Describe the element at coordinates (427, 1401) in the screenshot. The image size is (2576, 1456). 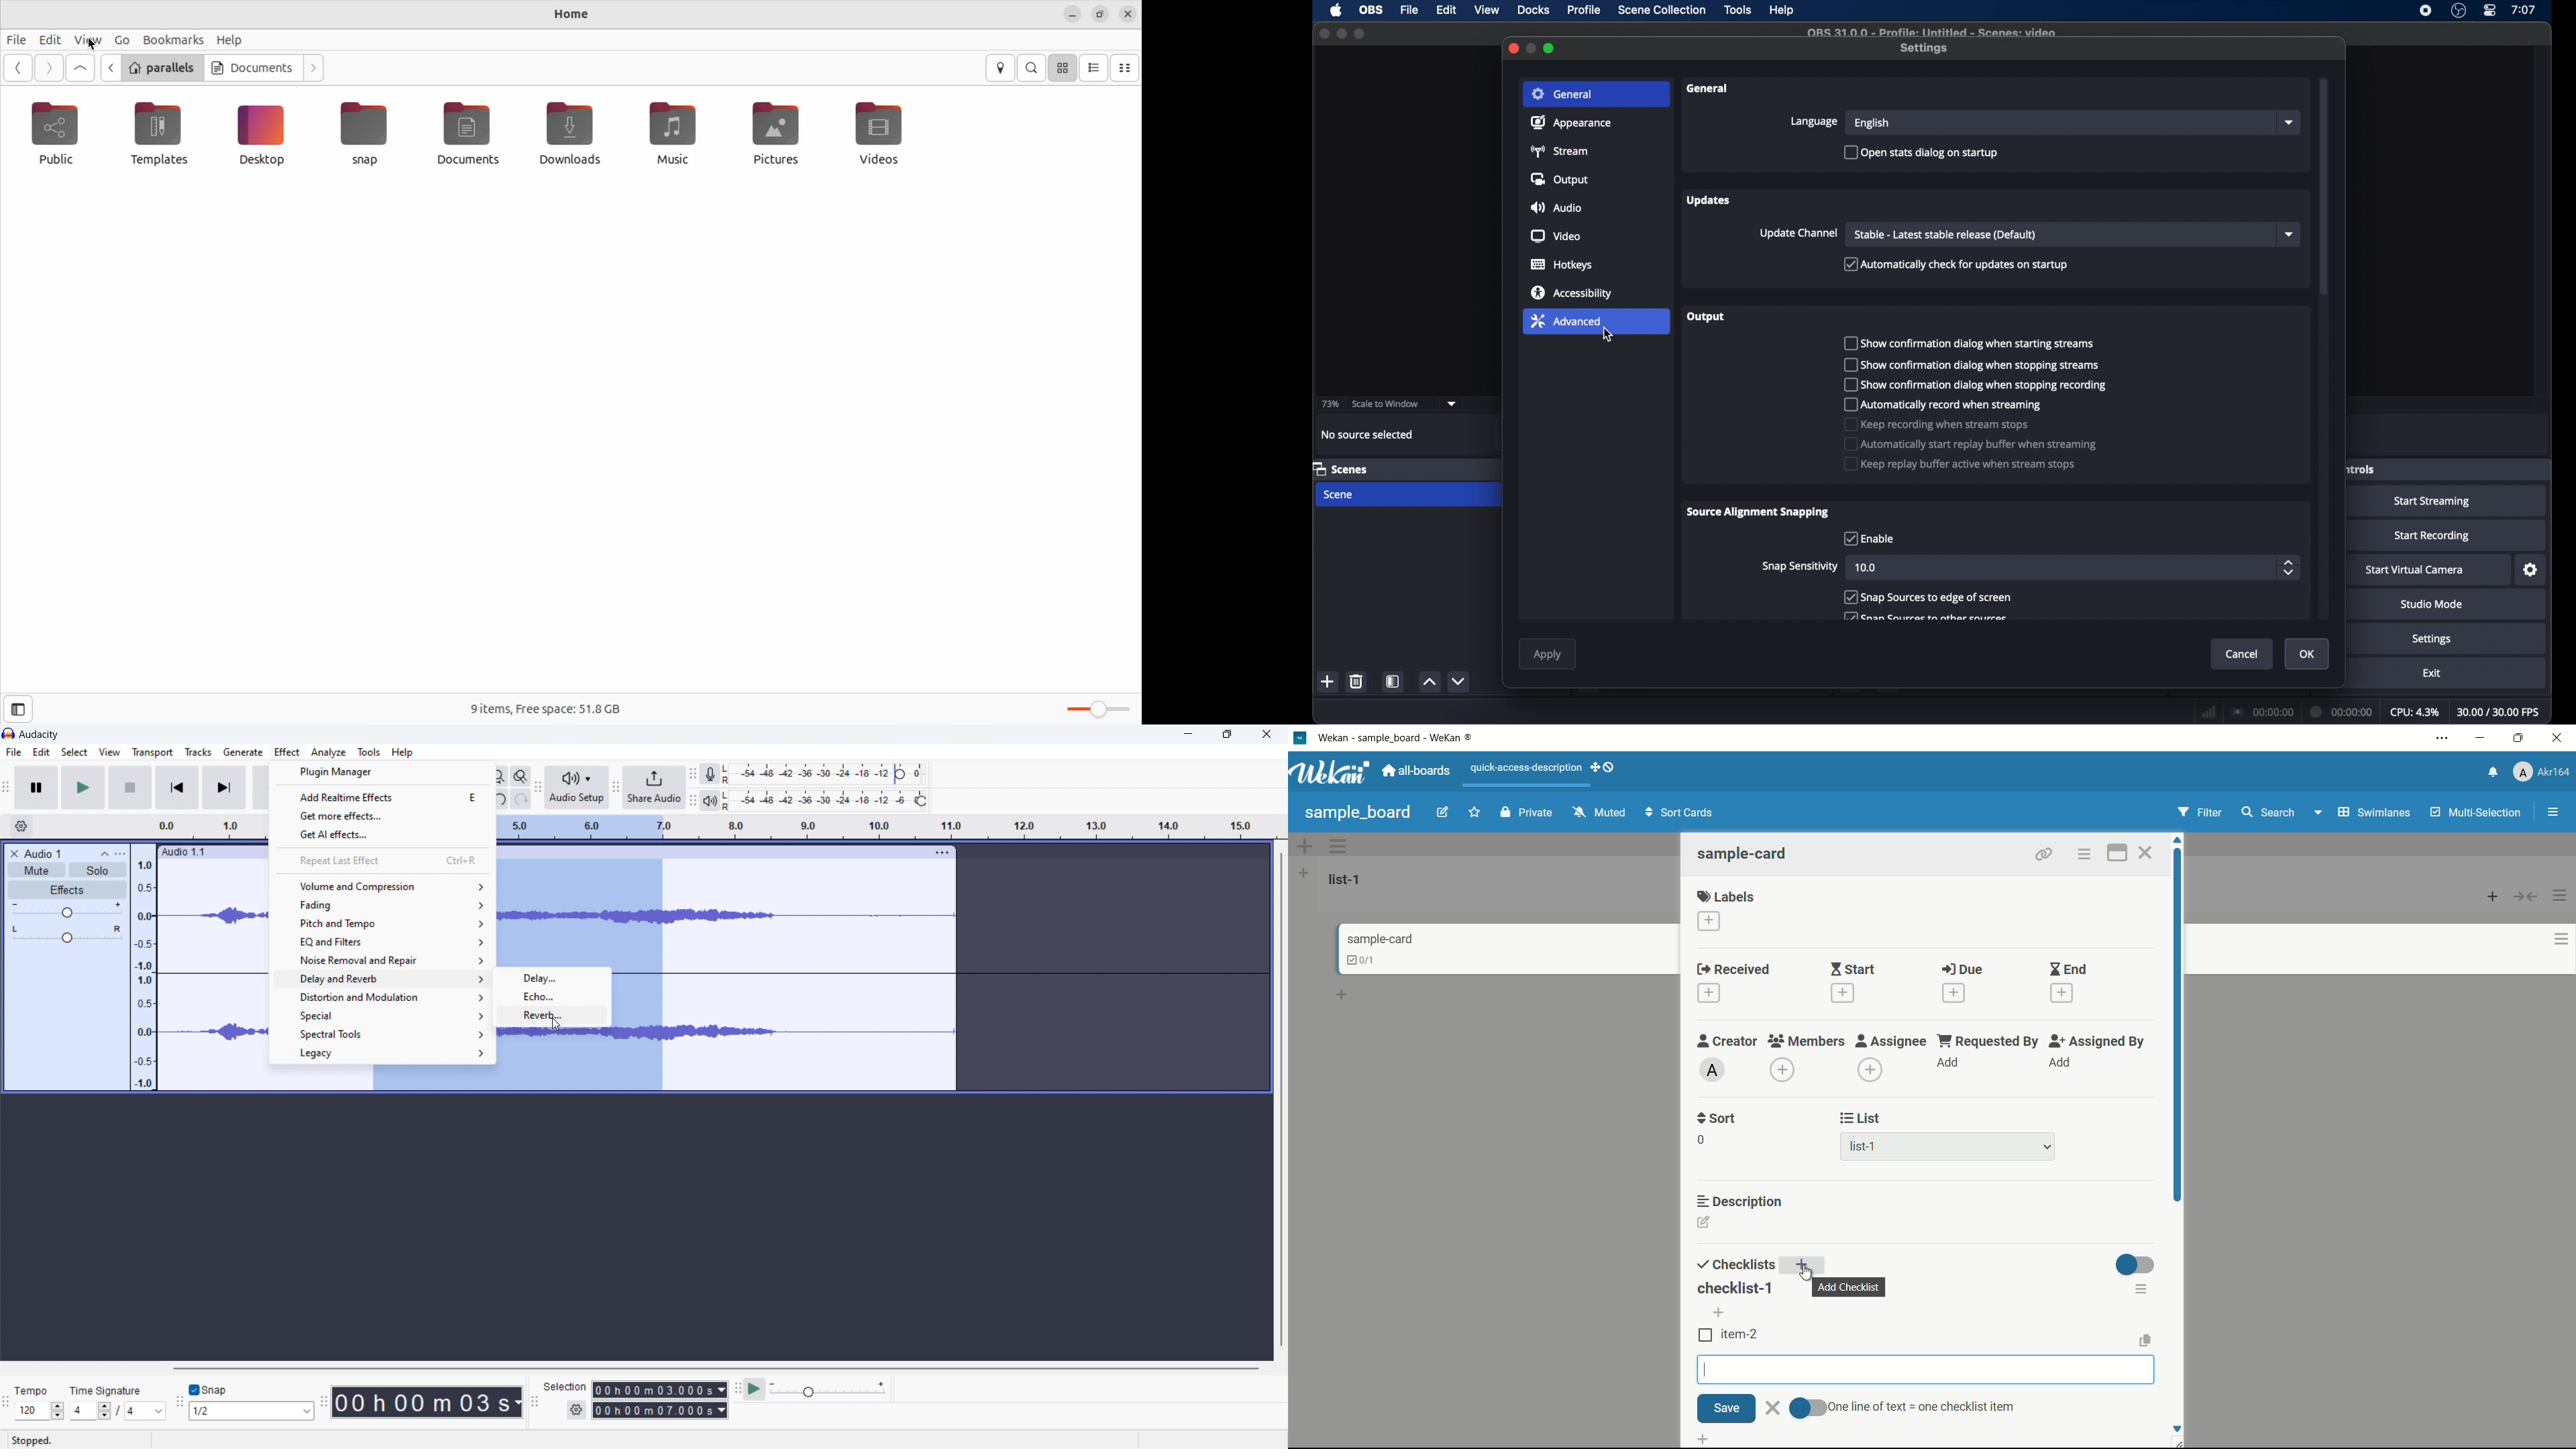
I see `00 h 00 m 03 s` at that location.